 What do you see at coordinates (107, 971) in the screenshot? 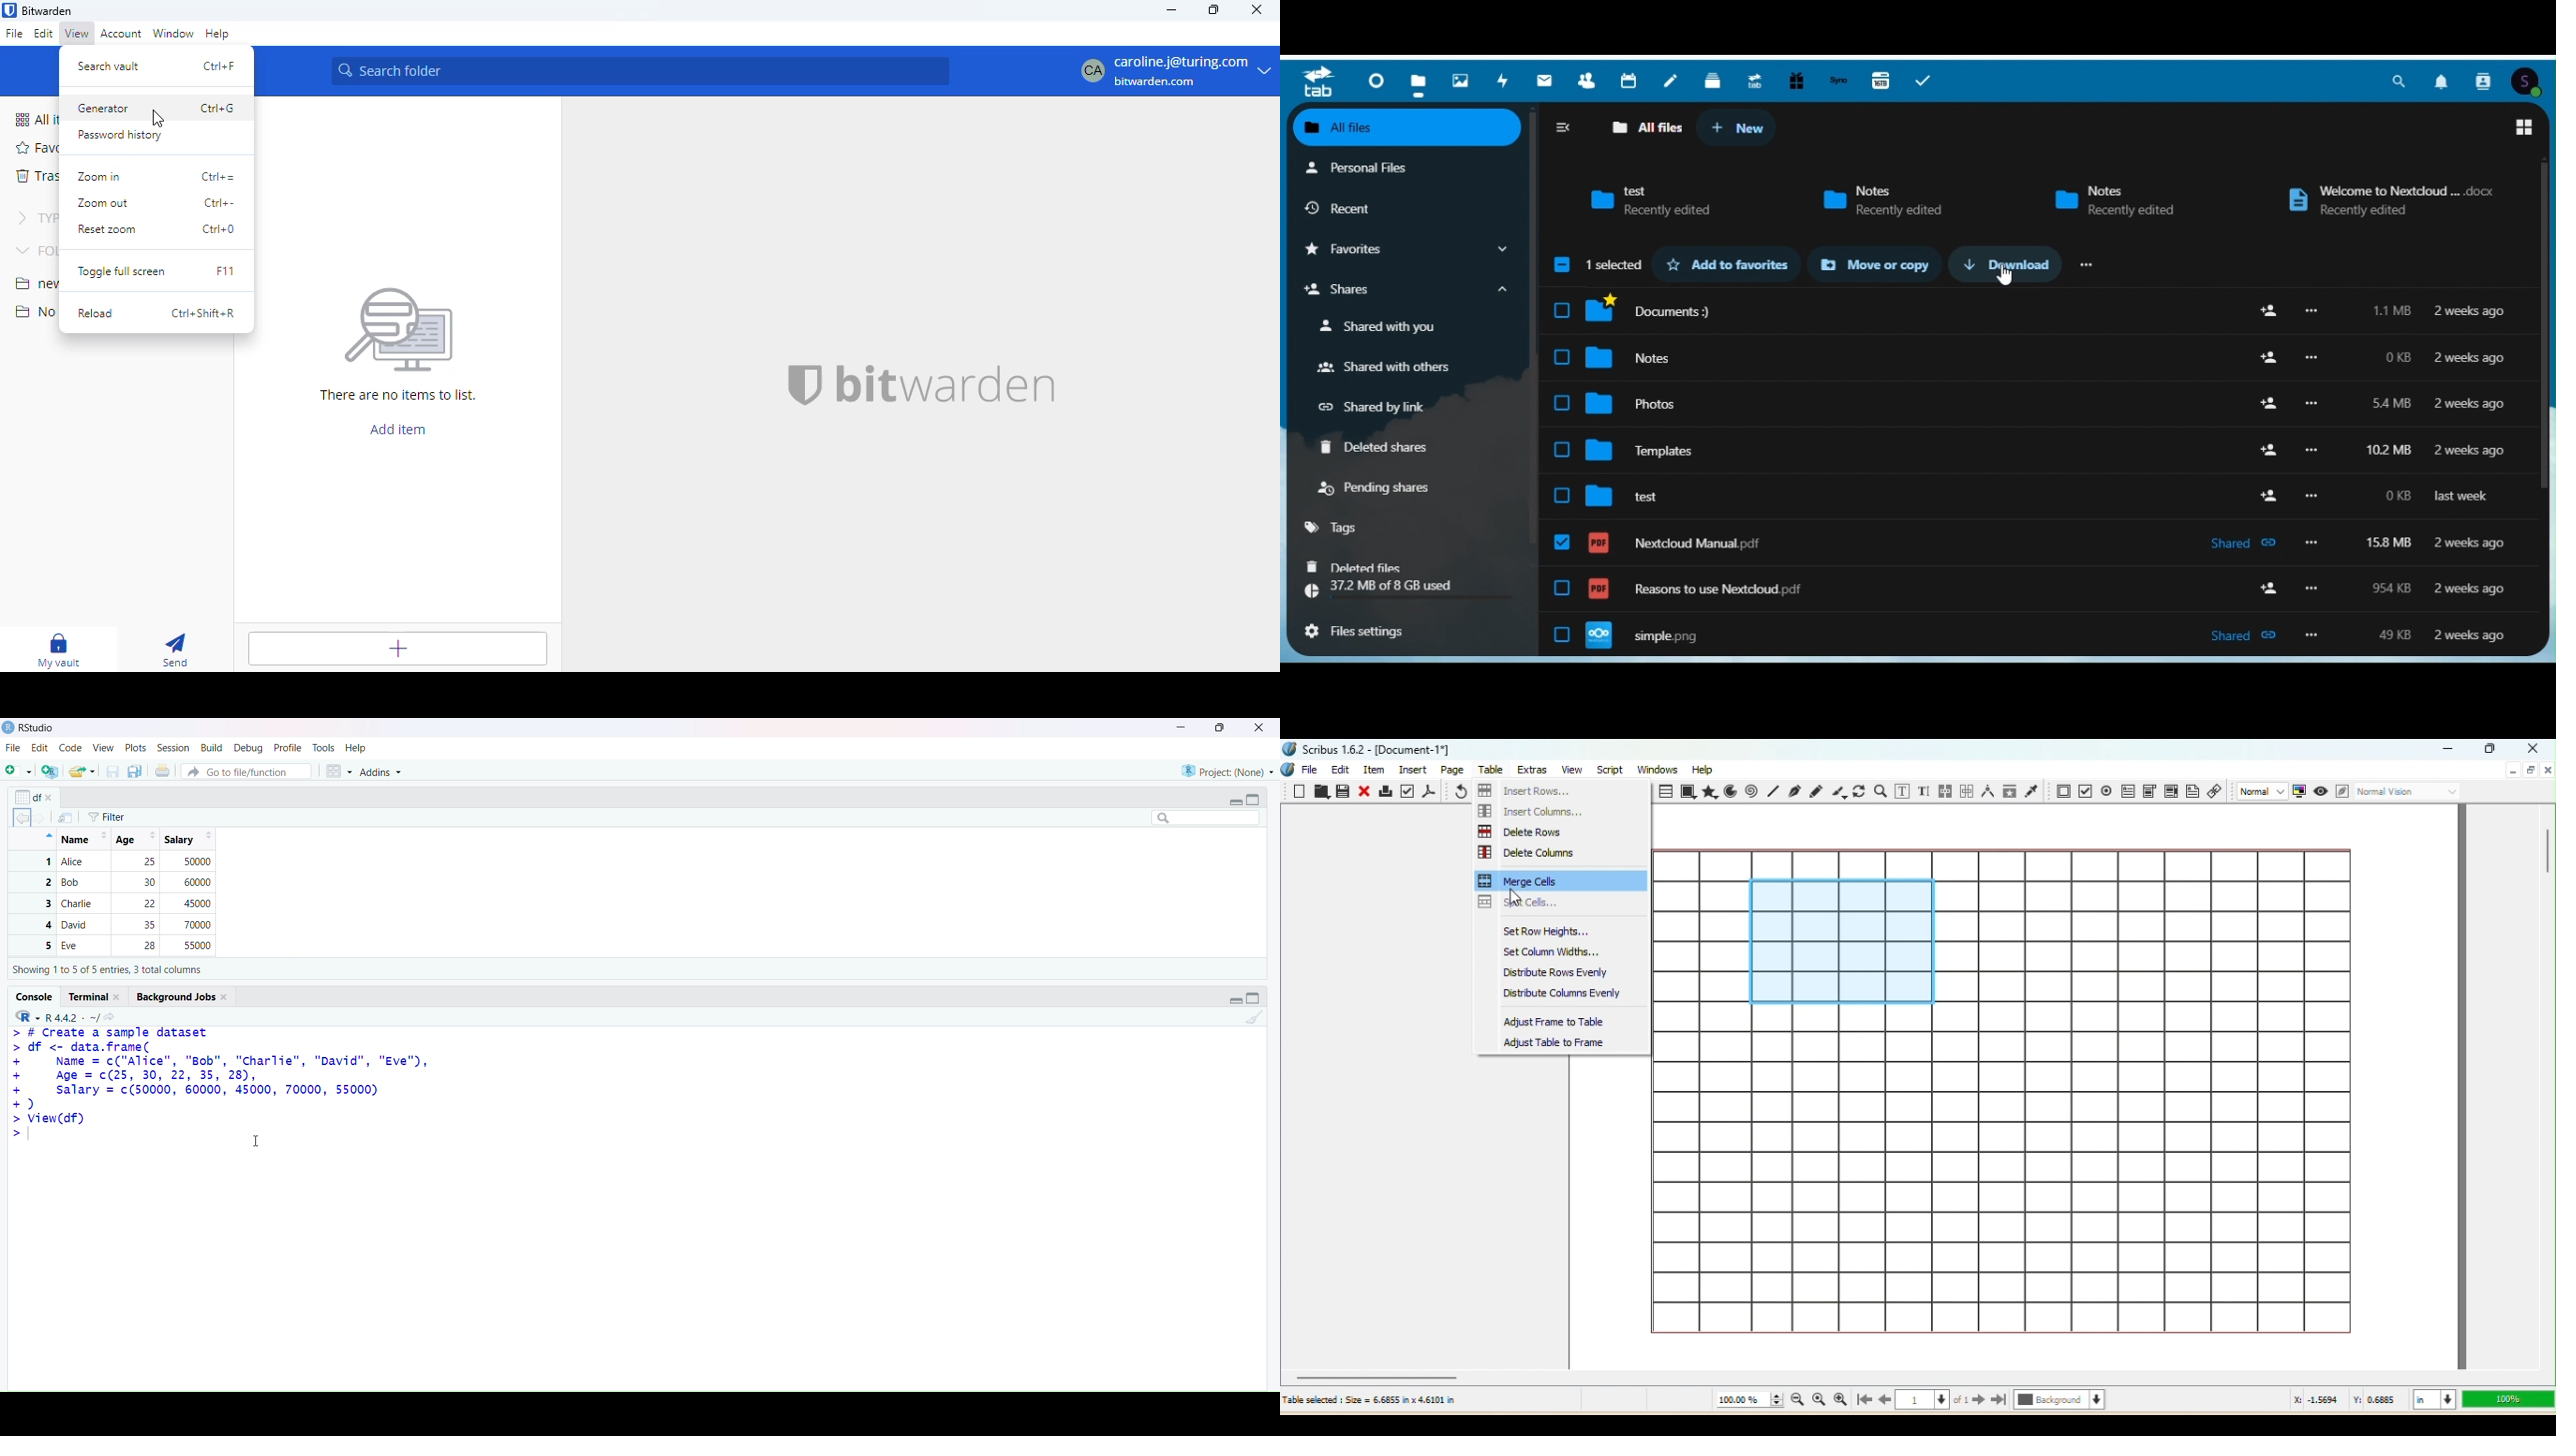
I see `Showing 1to 5 of 5 entries, 3 total columns` at bounding box center [107, 971].